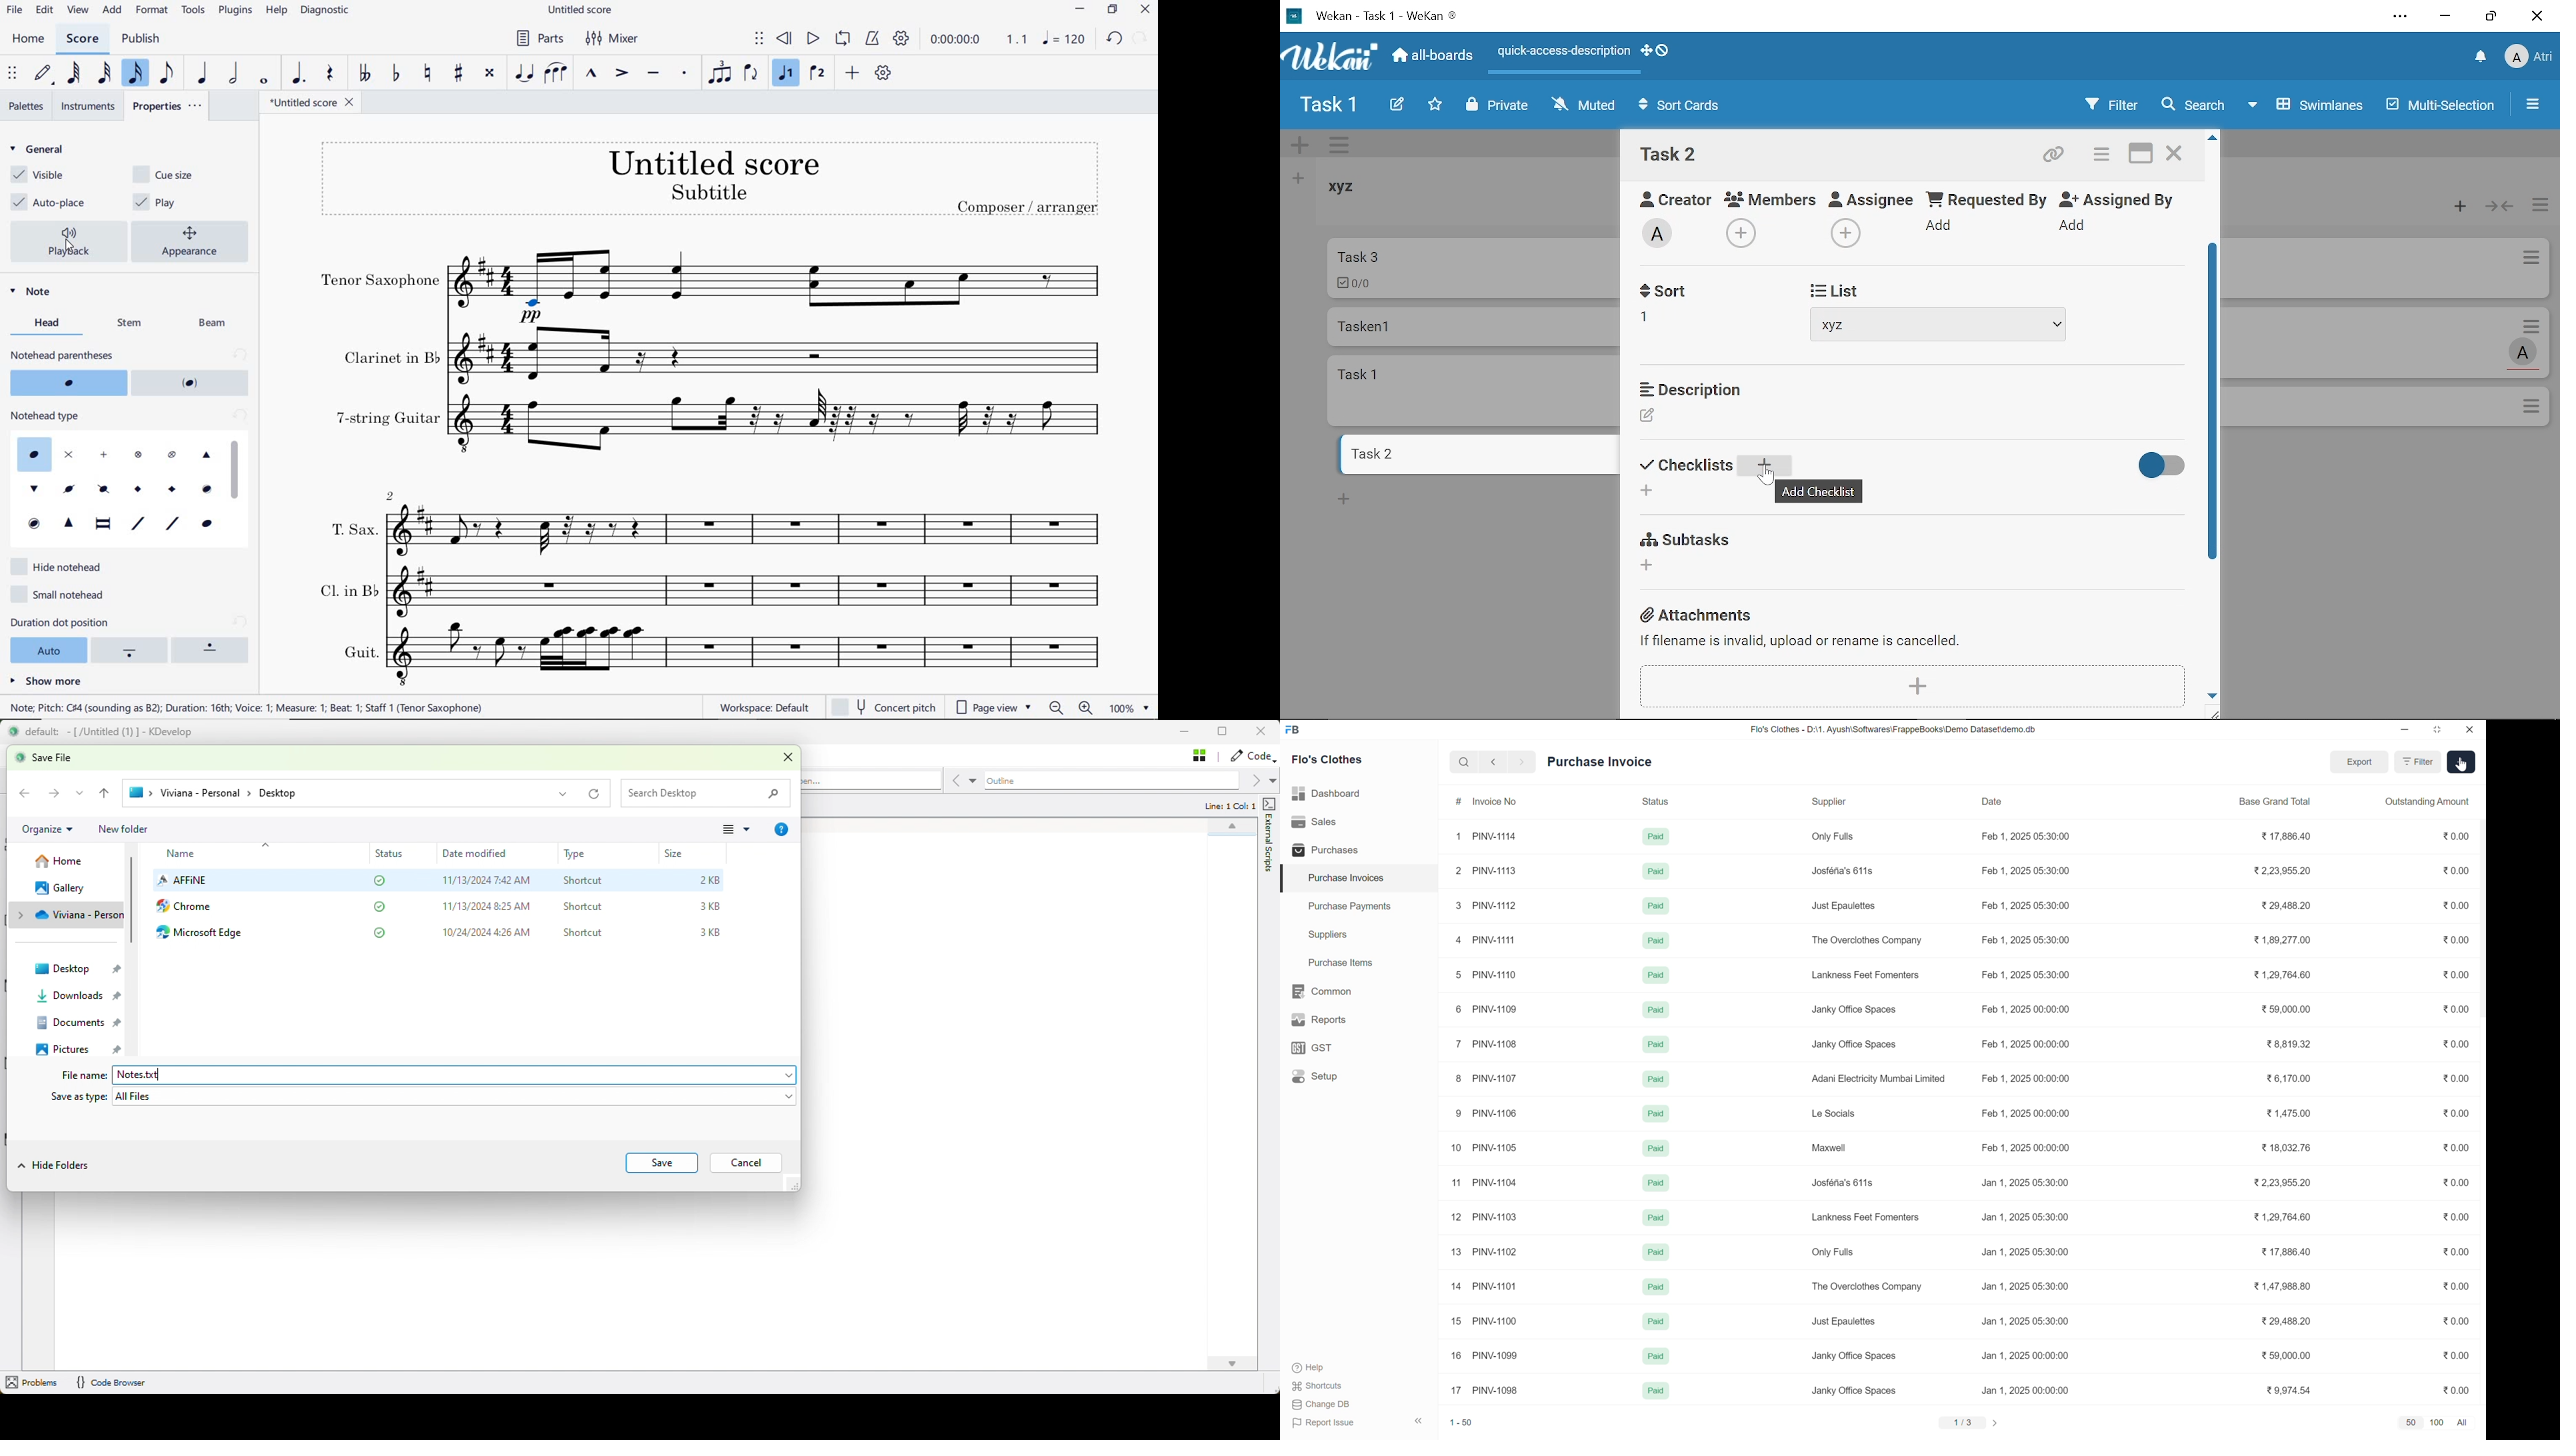 This screenshot has height=1456, width=2576. What do you see at coordinates (1645, 51) in the screenshot?
I see `Show desktop drag handles` at bounding box center [1645, 51].